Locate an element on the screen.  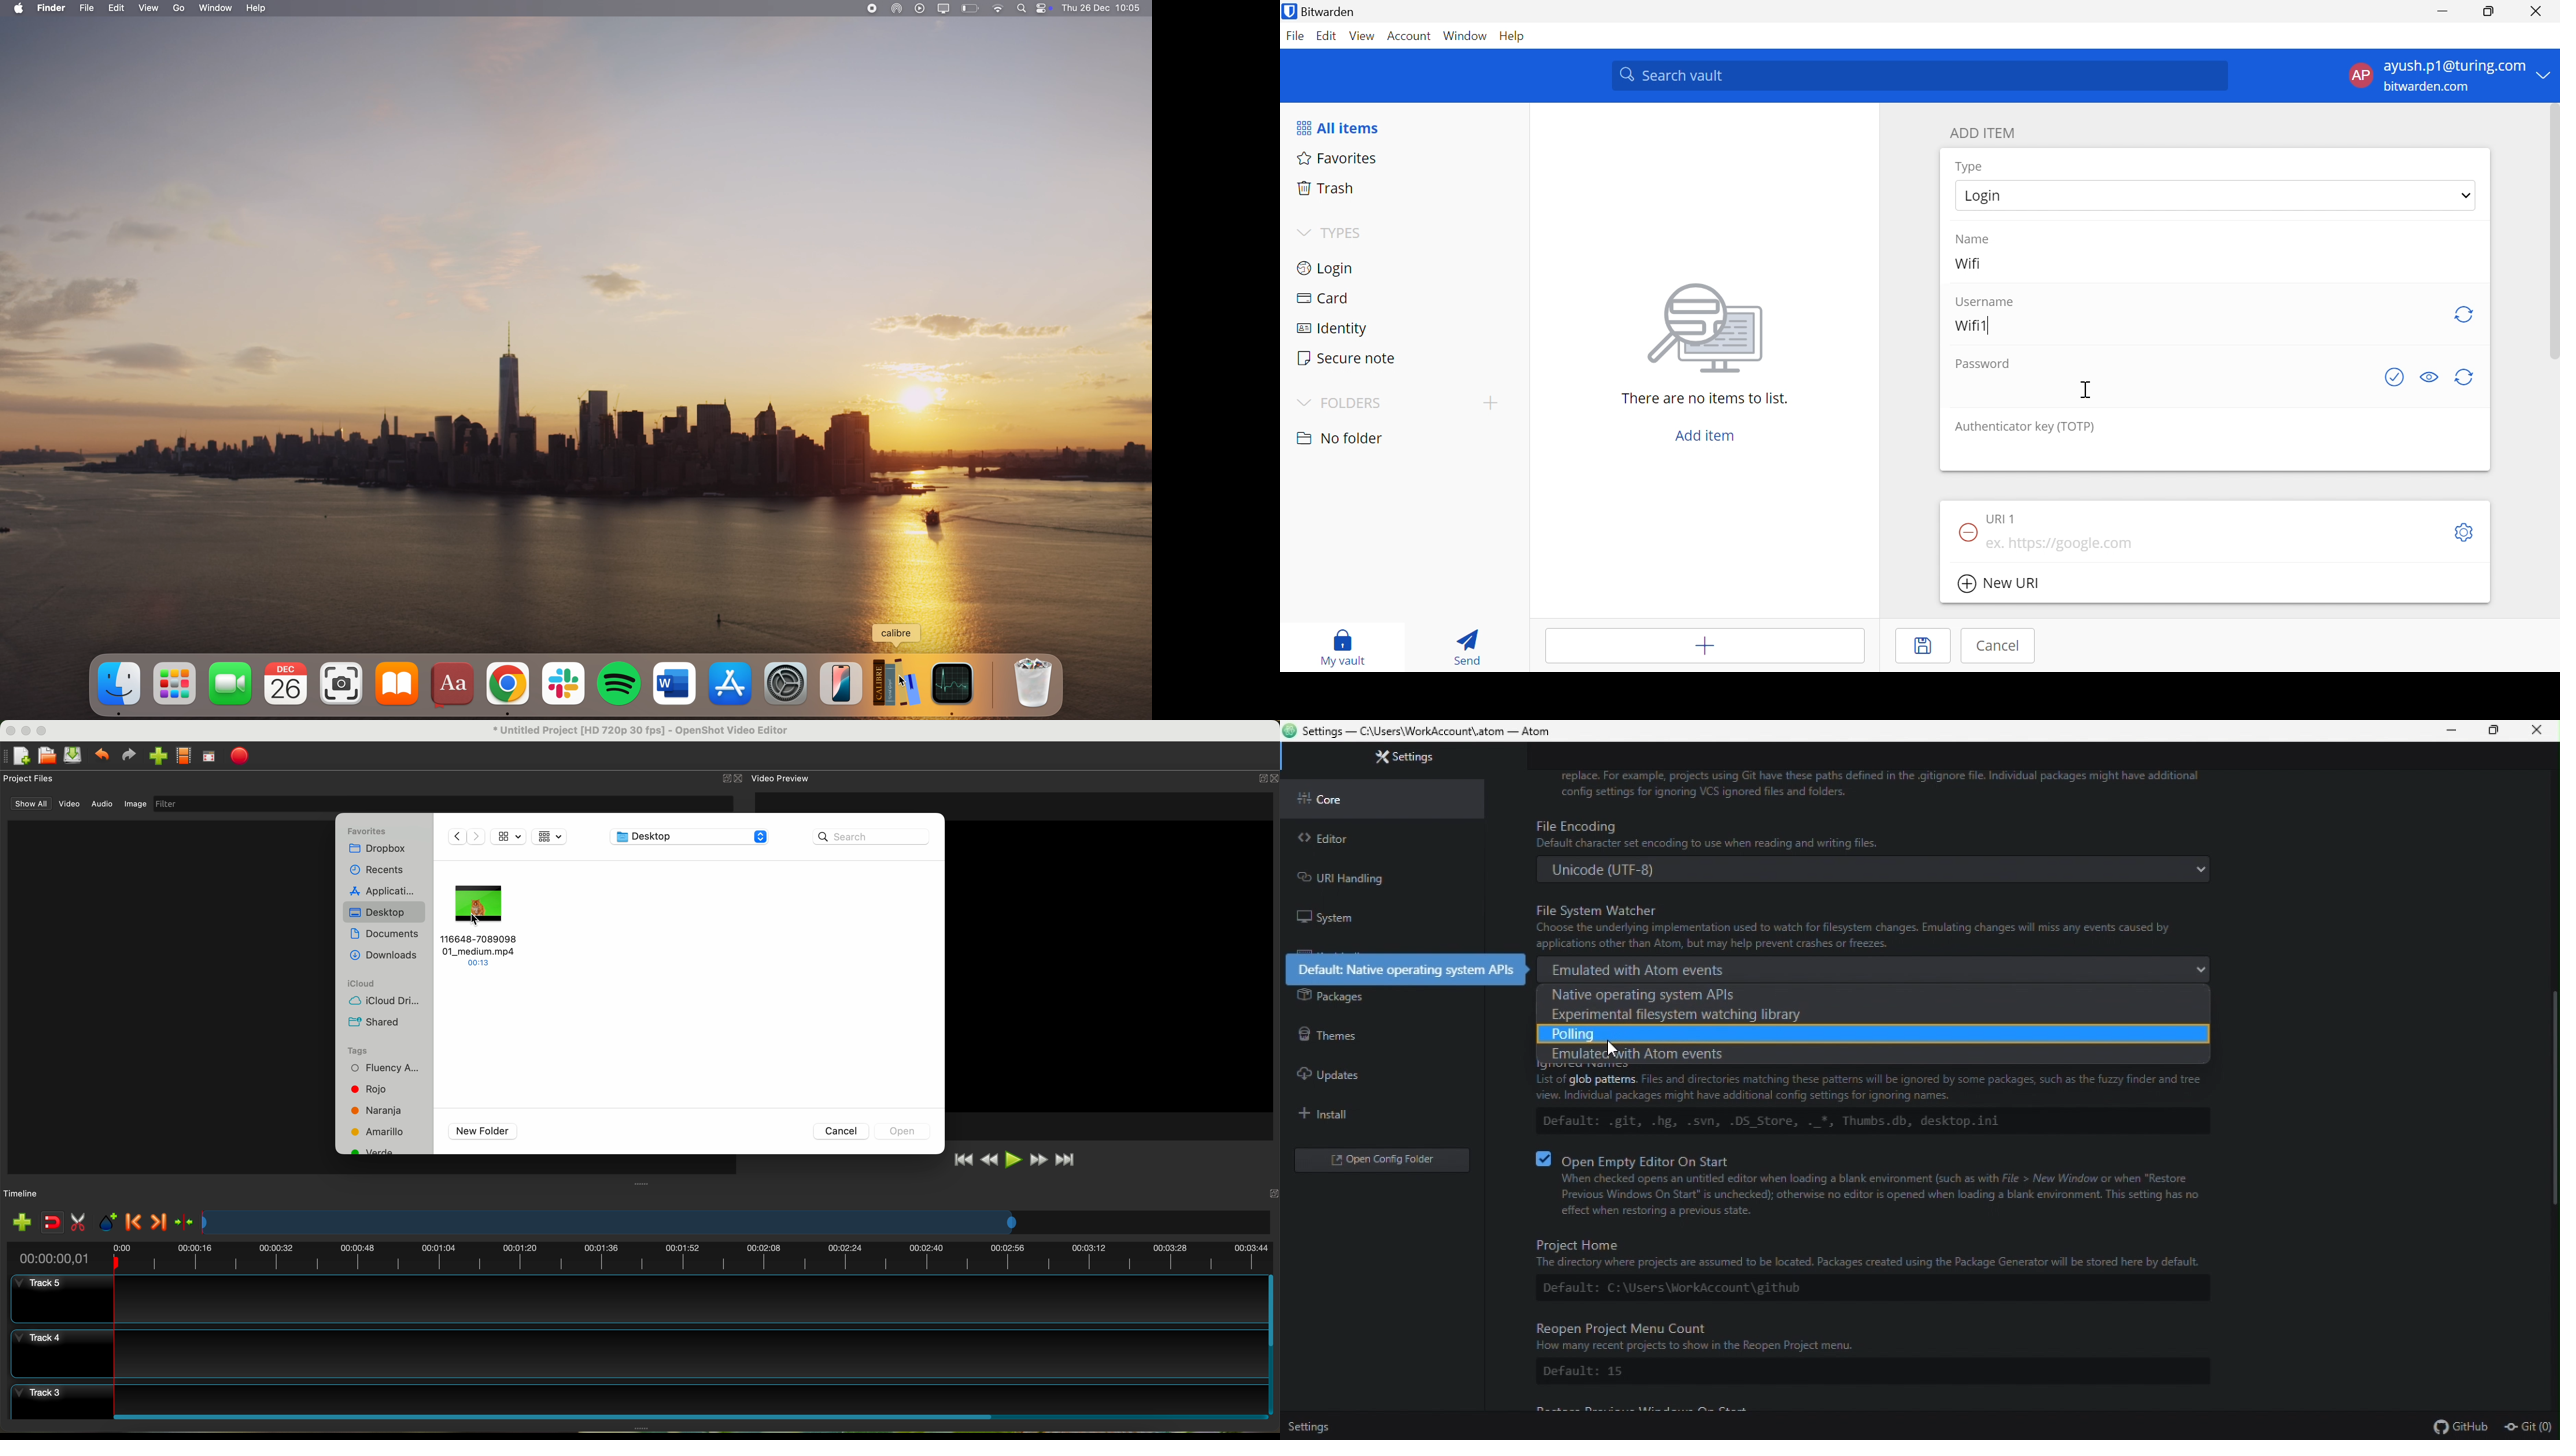
spotlight search is located at coordinates (1020, 8).